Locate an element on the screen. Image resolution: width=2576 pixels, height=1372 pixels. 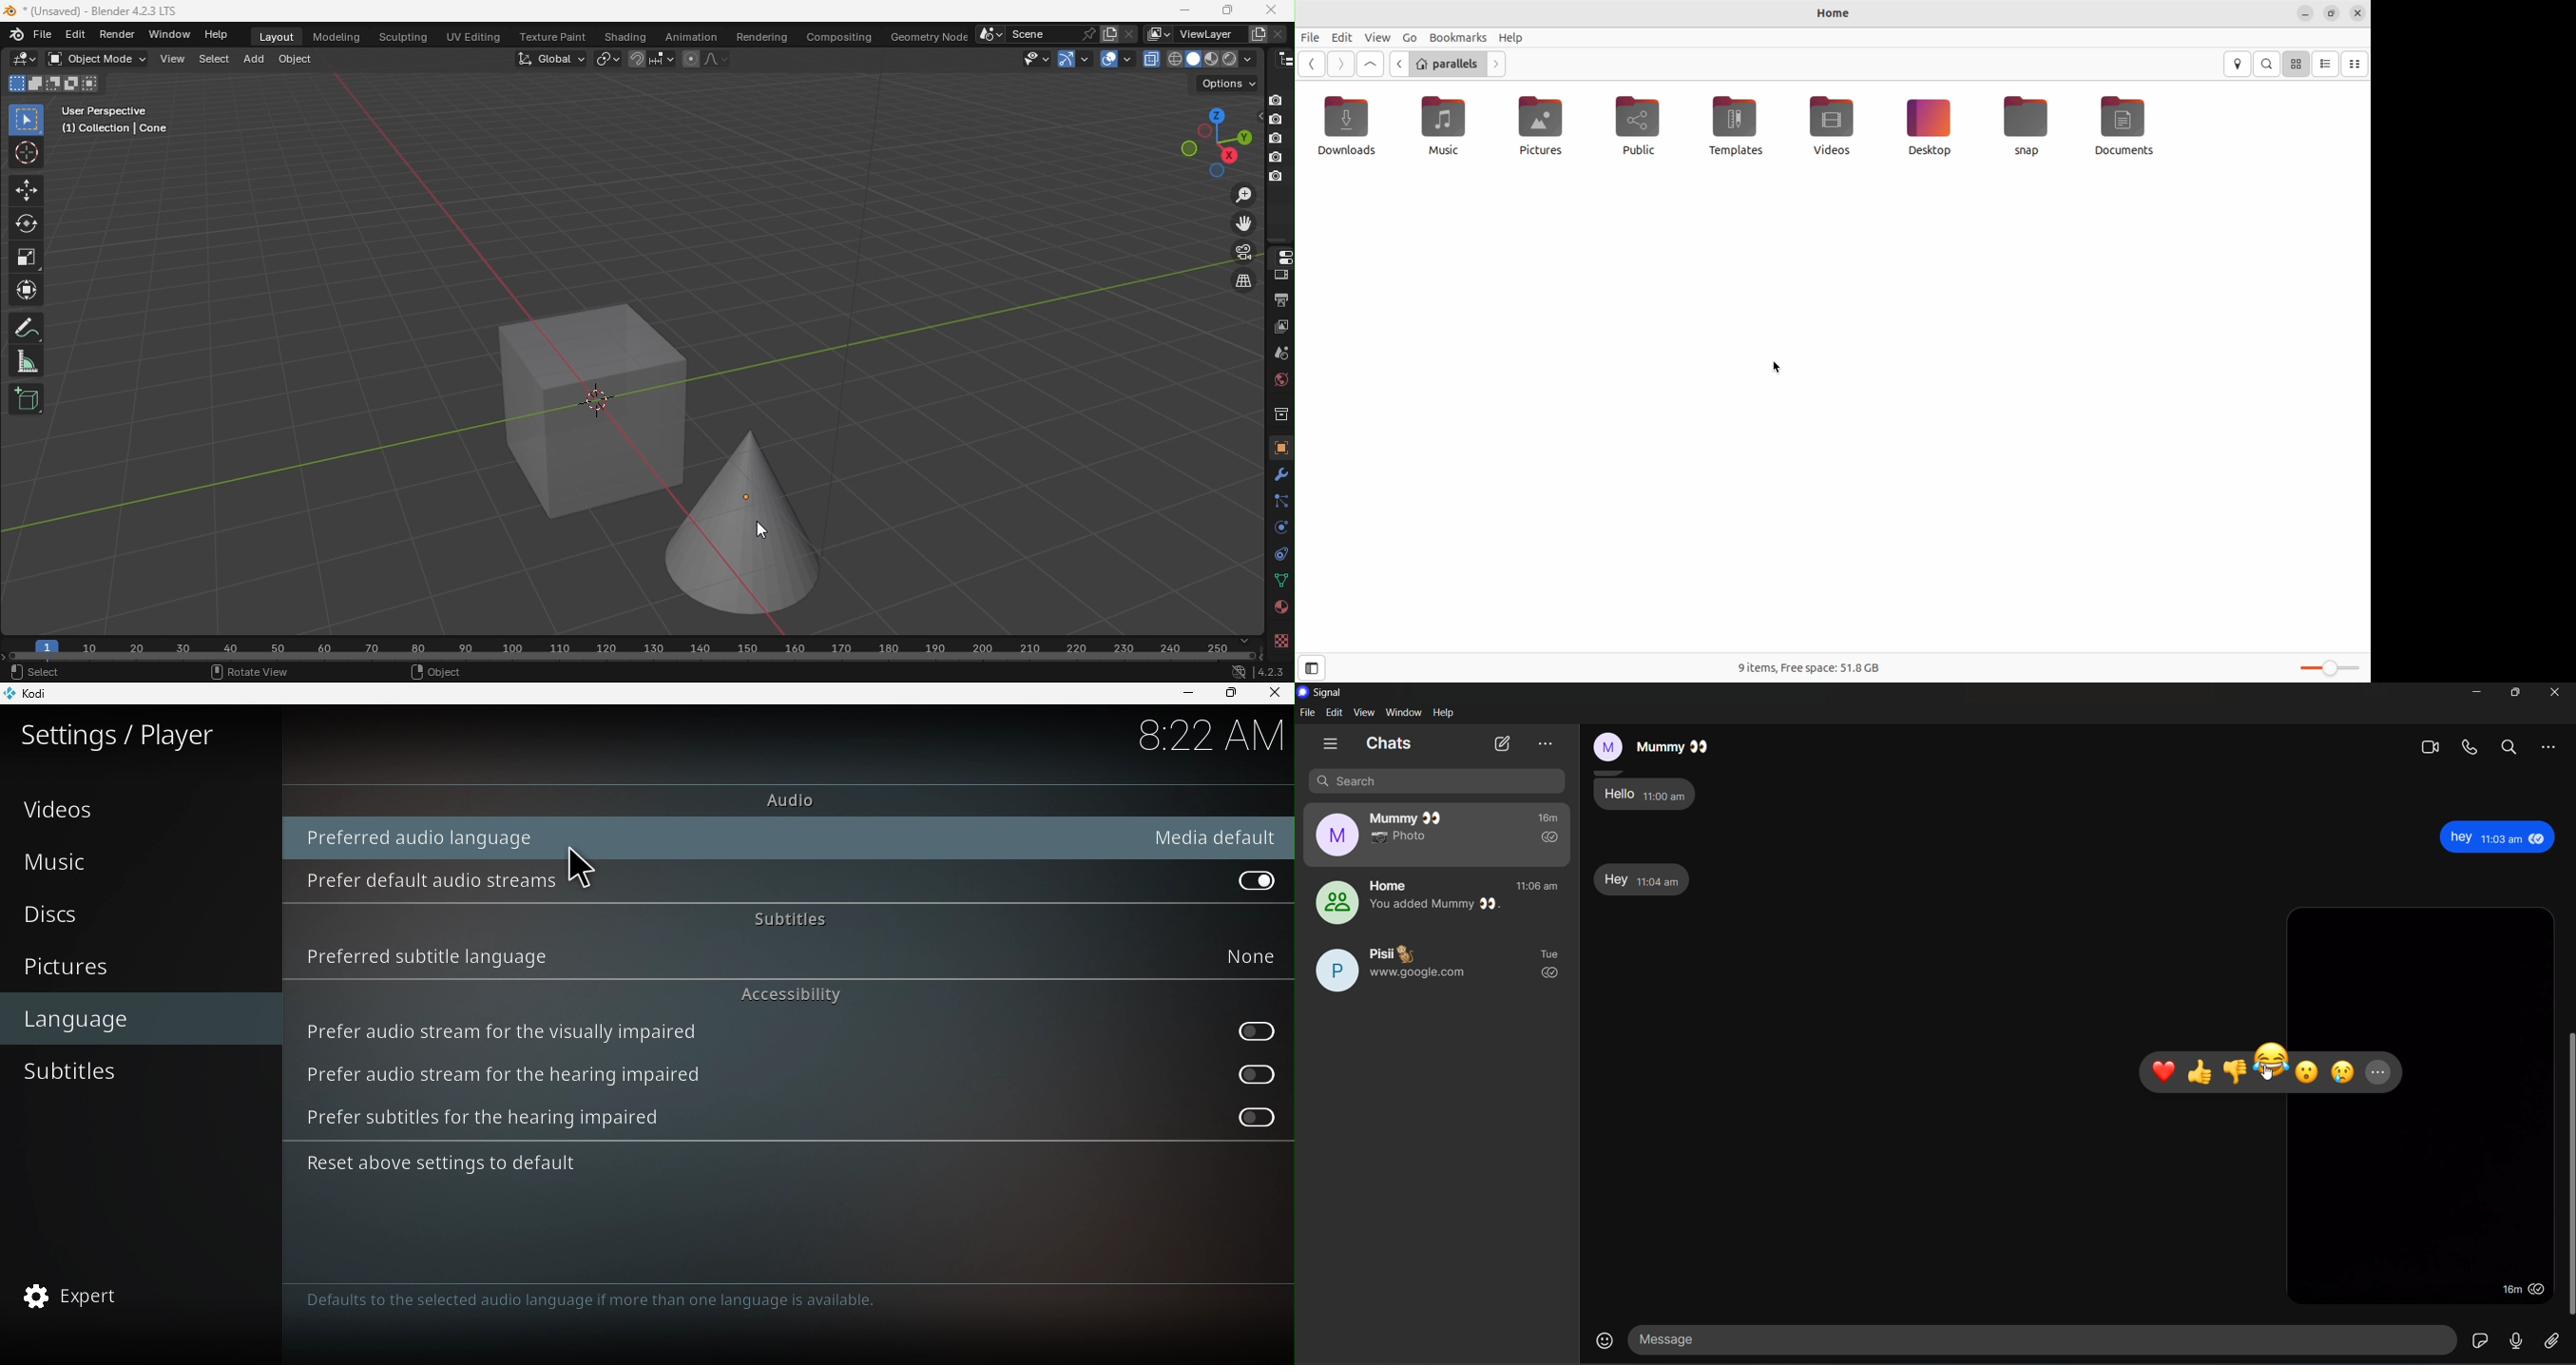
location is located at coordinates (2237, 64).